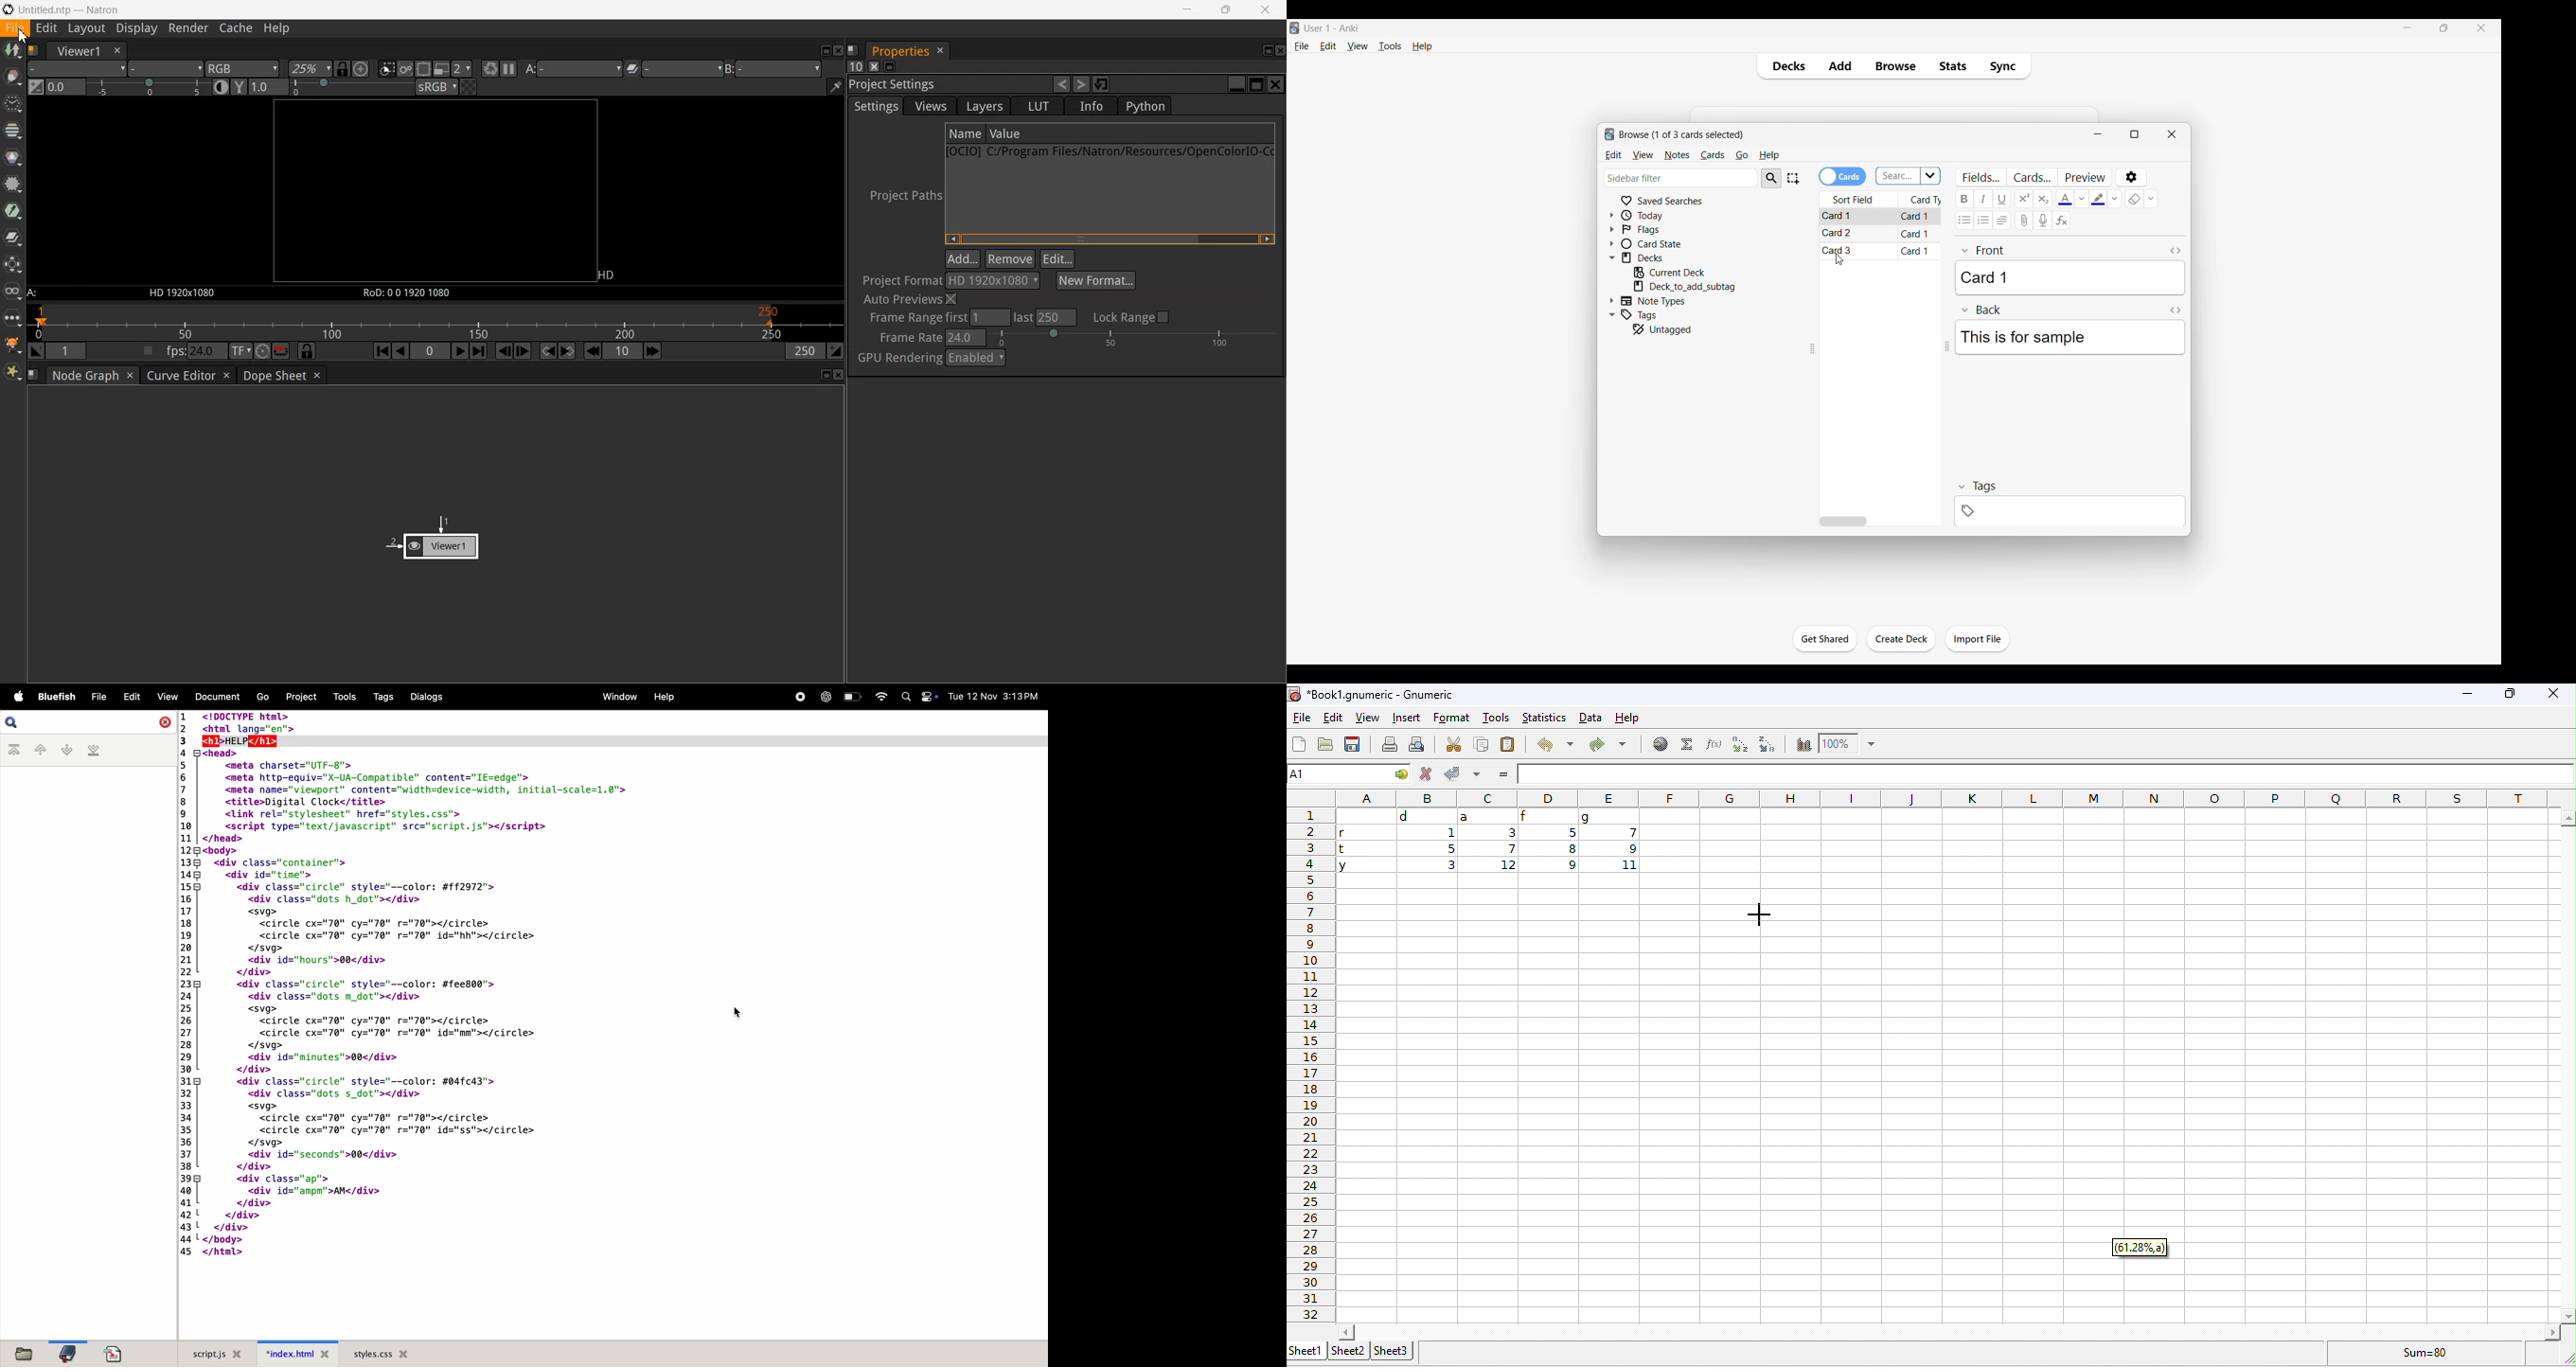  What do you see at coordinates (609, 1044) in the screenshot?
I see `code using html, css, javascript to build a digital clock. The code contains <head> that has a <title> <link> and <script type>. <Body> contains different <id> and <class>` at bounding box center [609, 1044].